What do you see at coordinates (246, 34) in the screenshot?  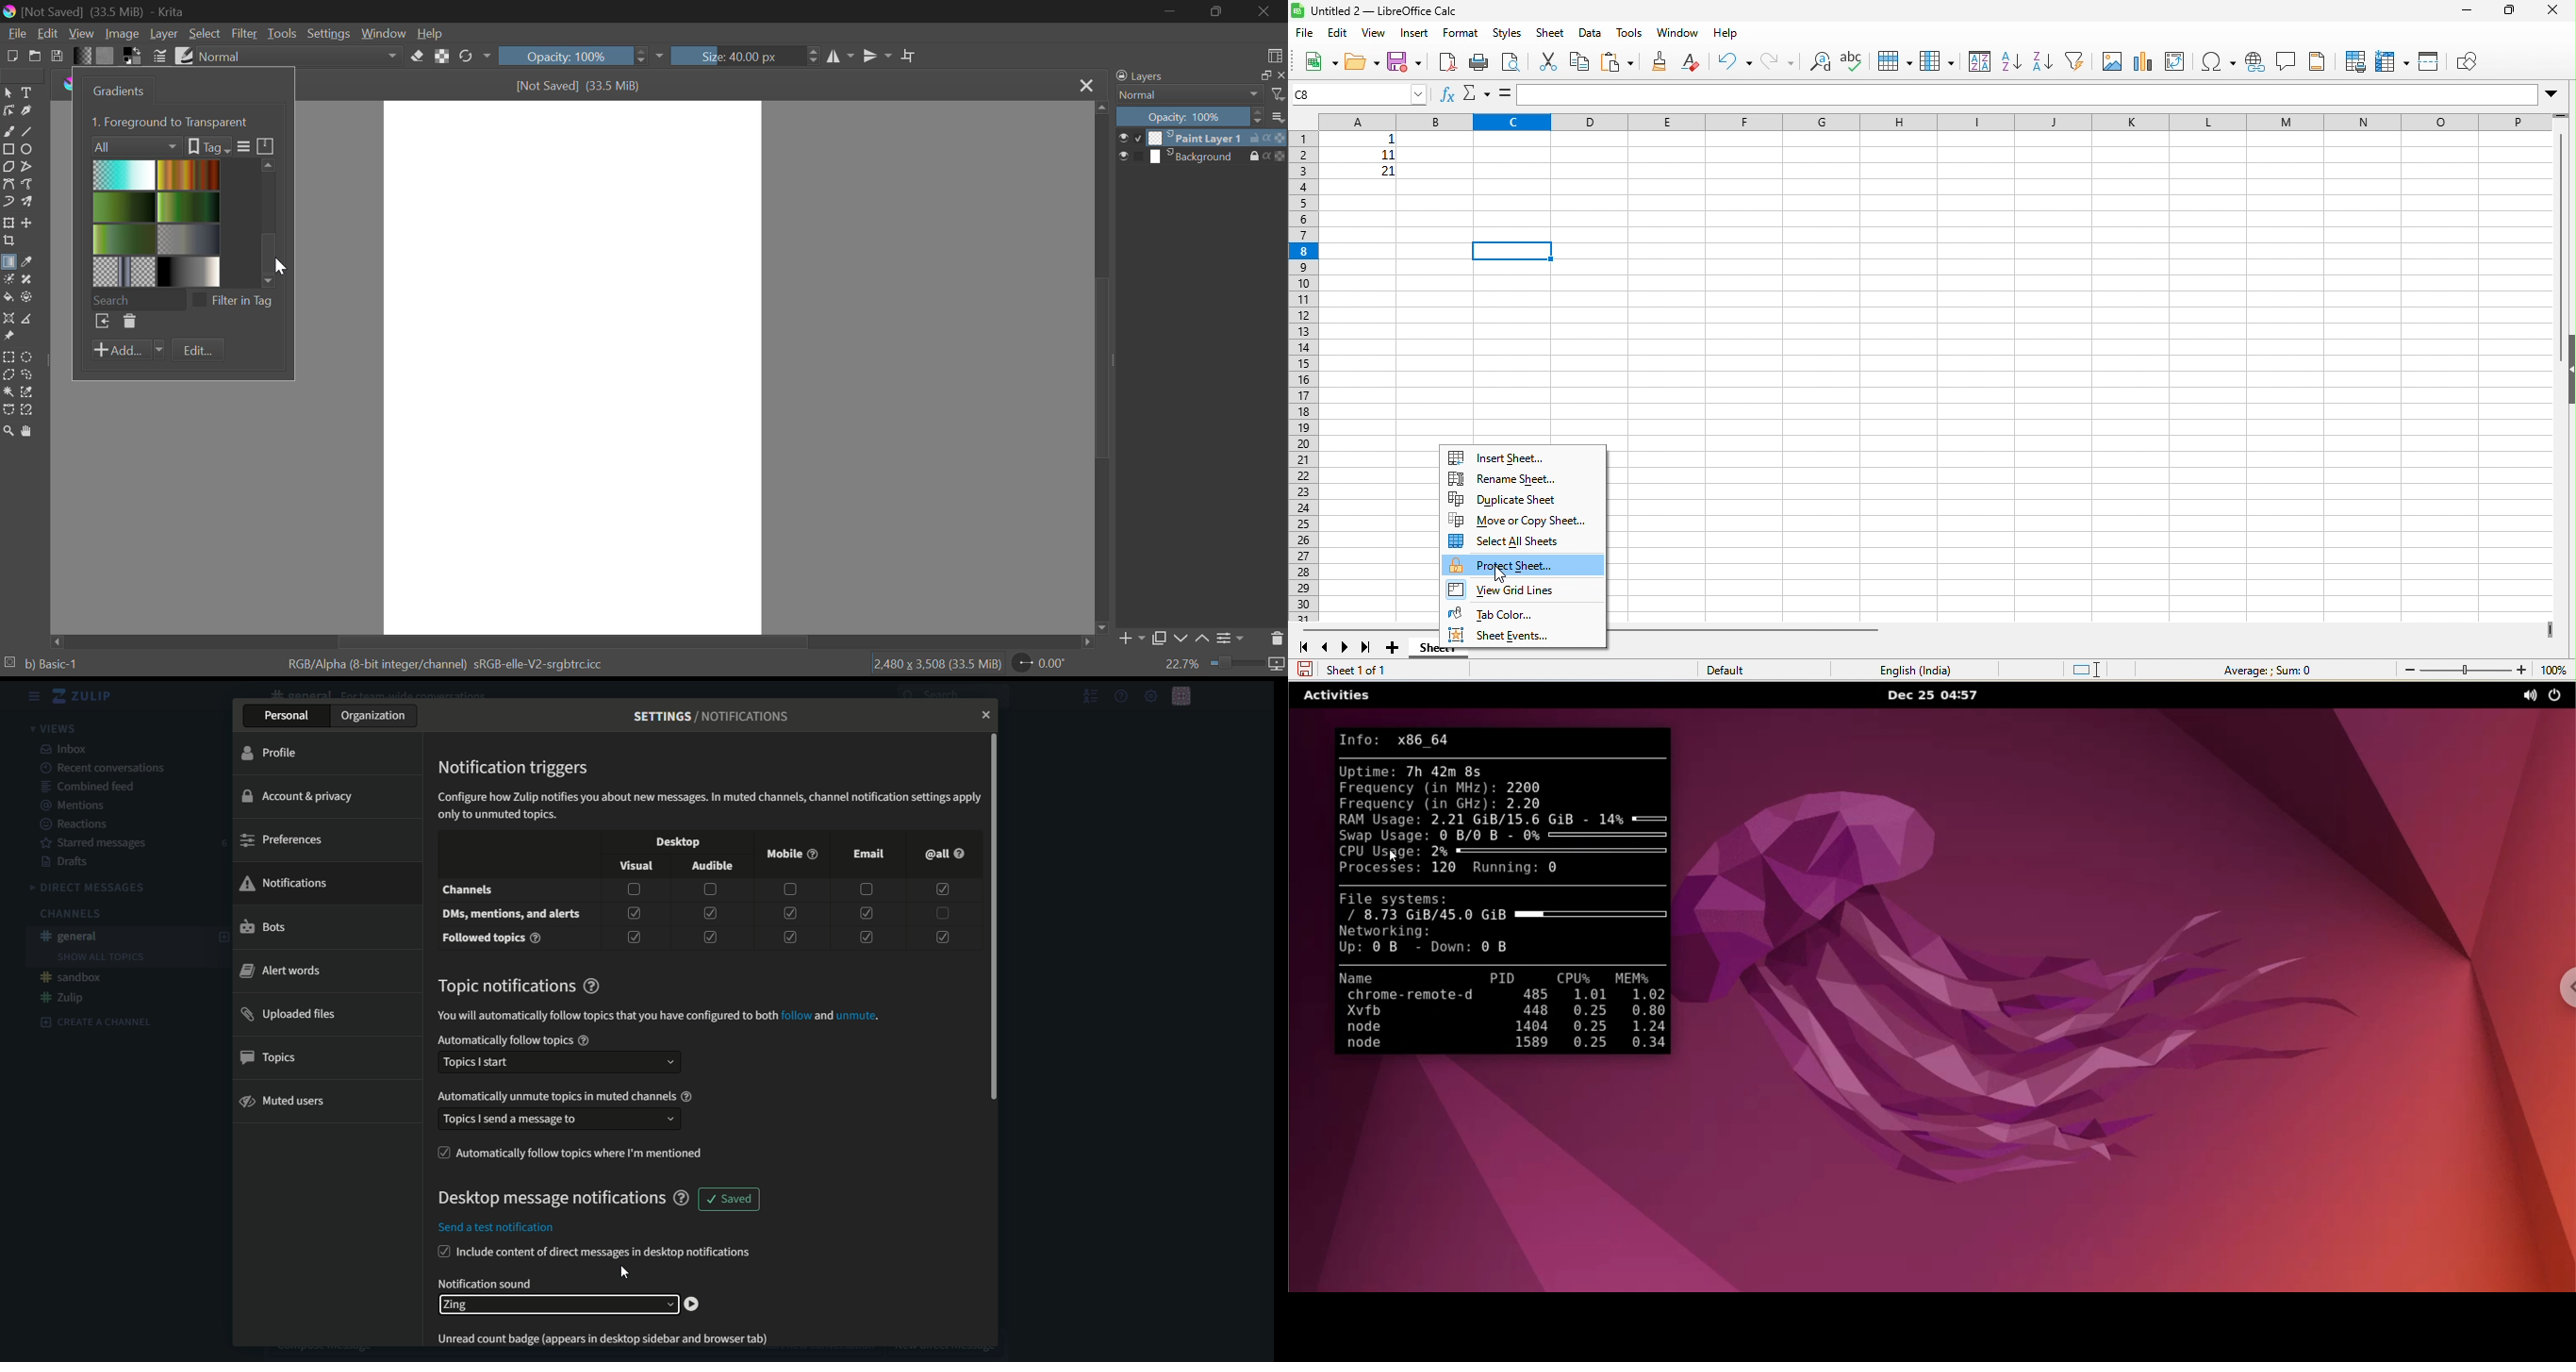 I see `Filter` at bounding box center [246, 34].